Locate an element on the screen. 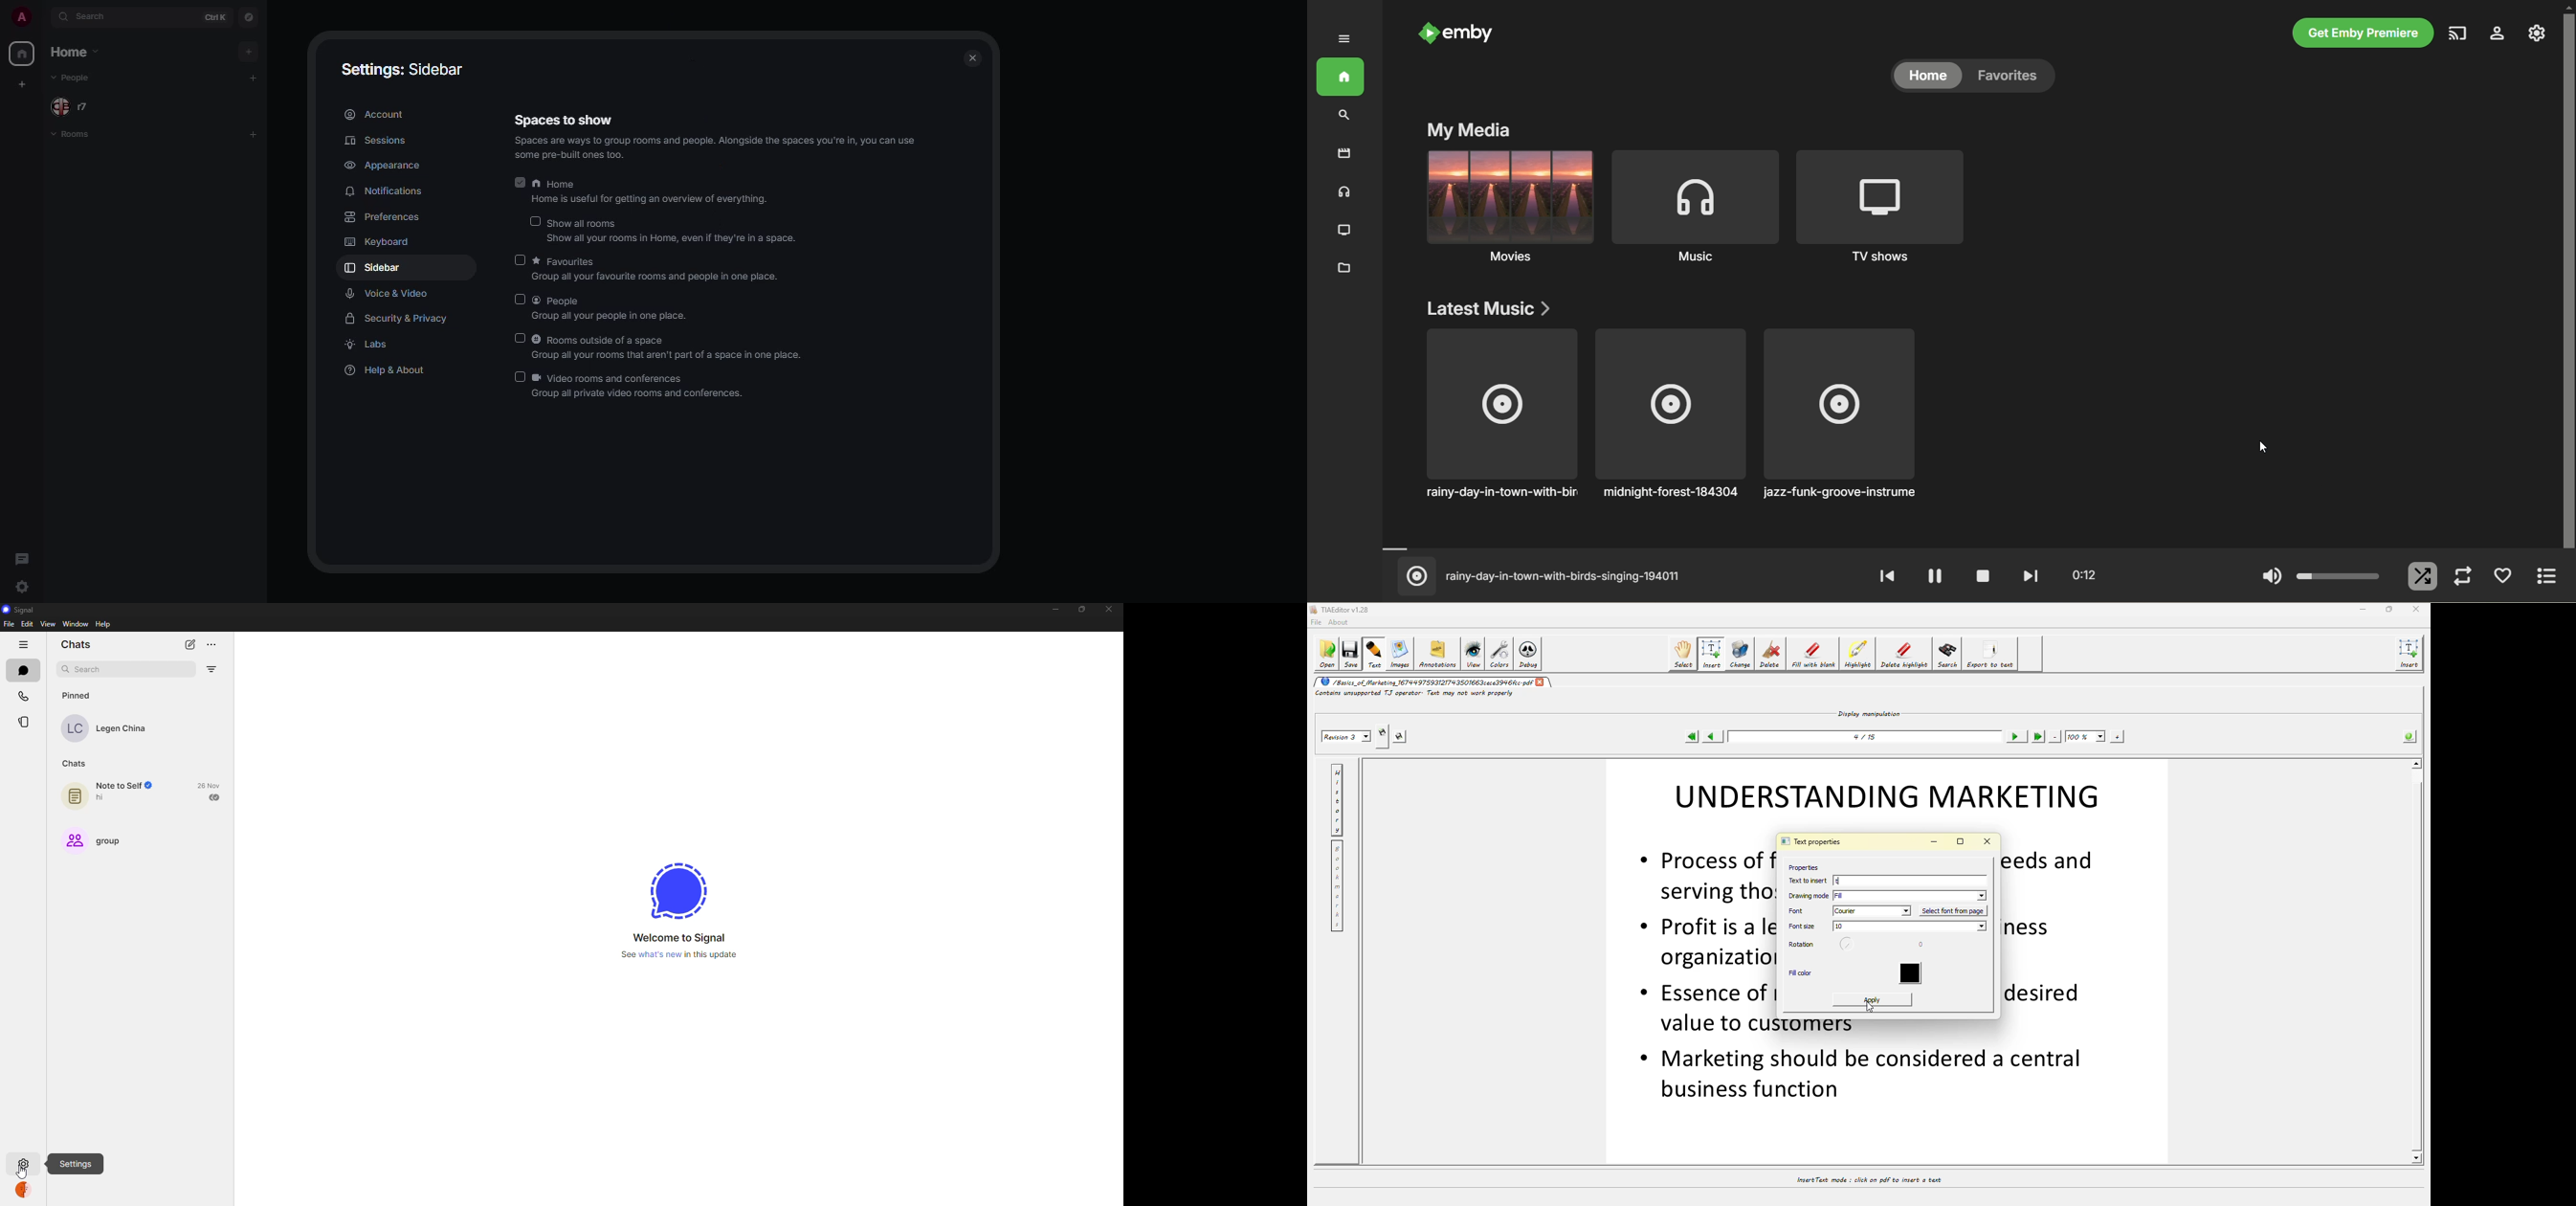 The height and width of the screenshot is (1232, 2576). disabled is located at coordinates (520, 338).